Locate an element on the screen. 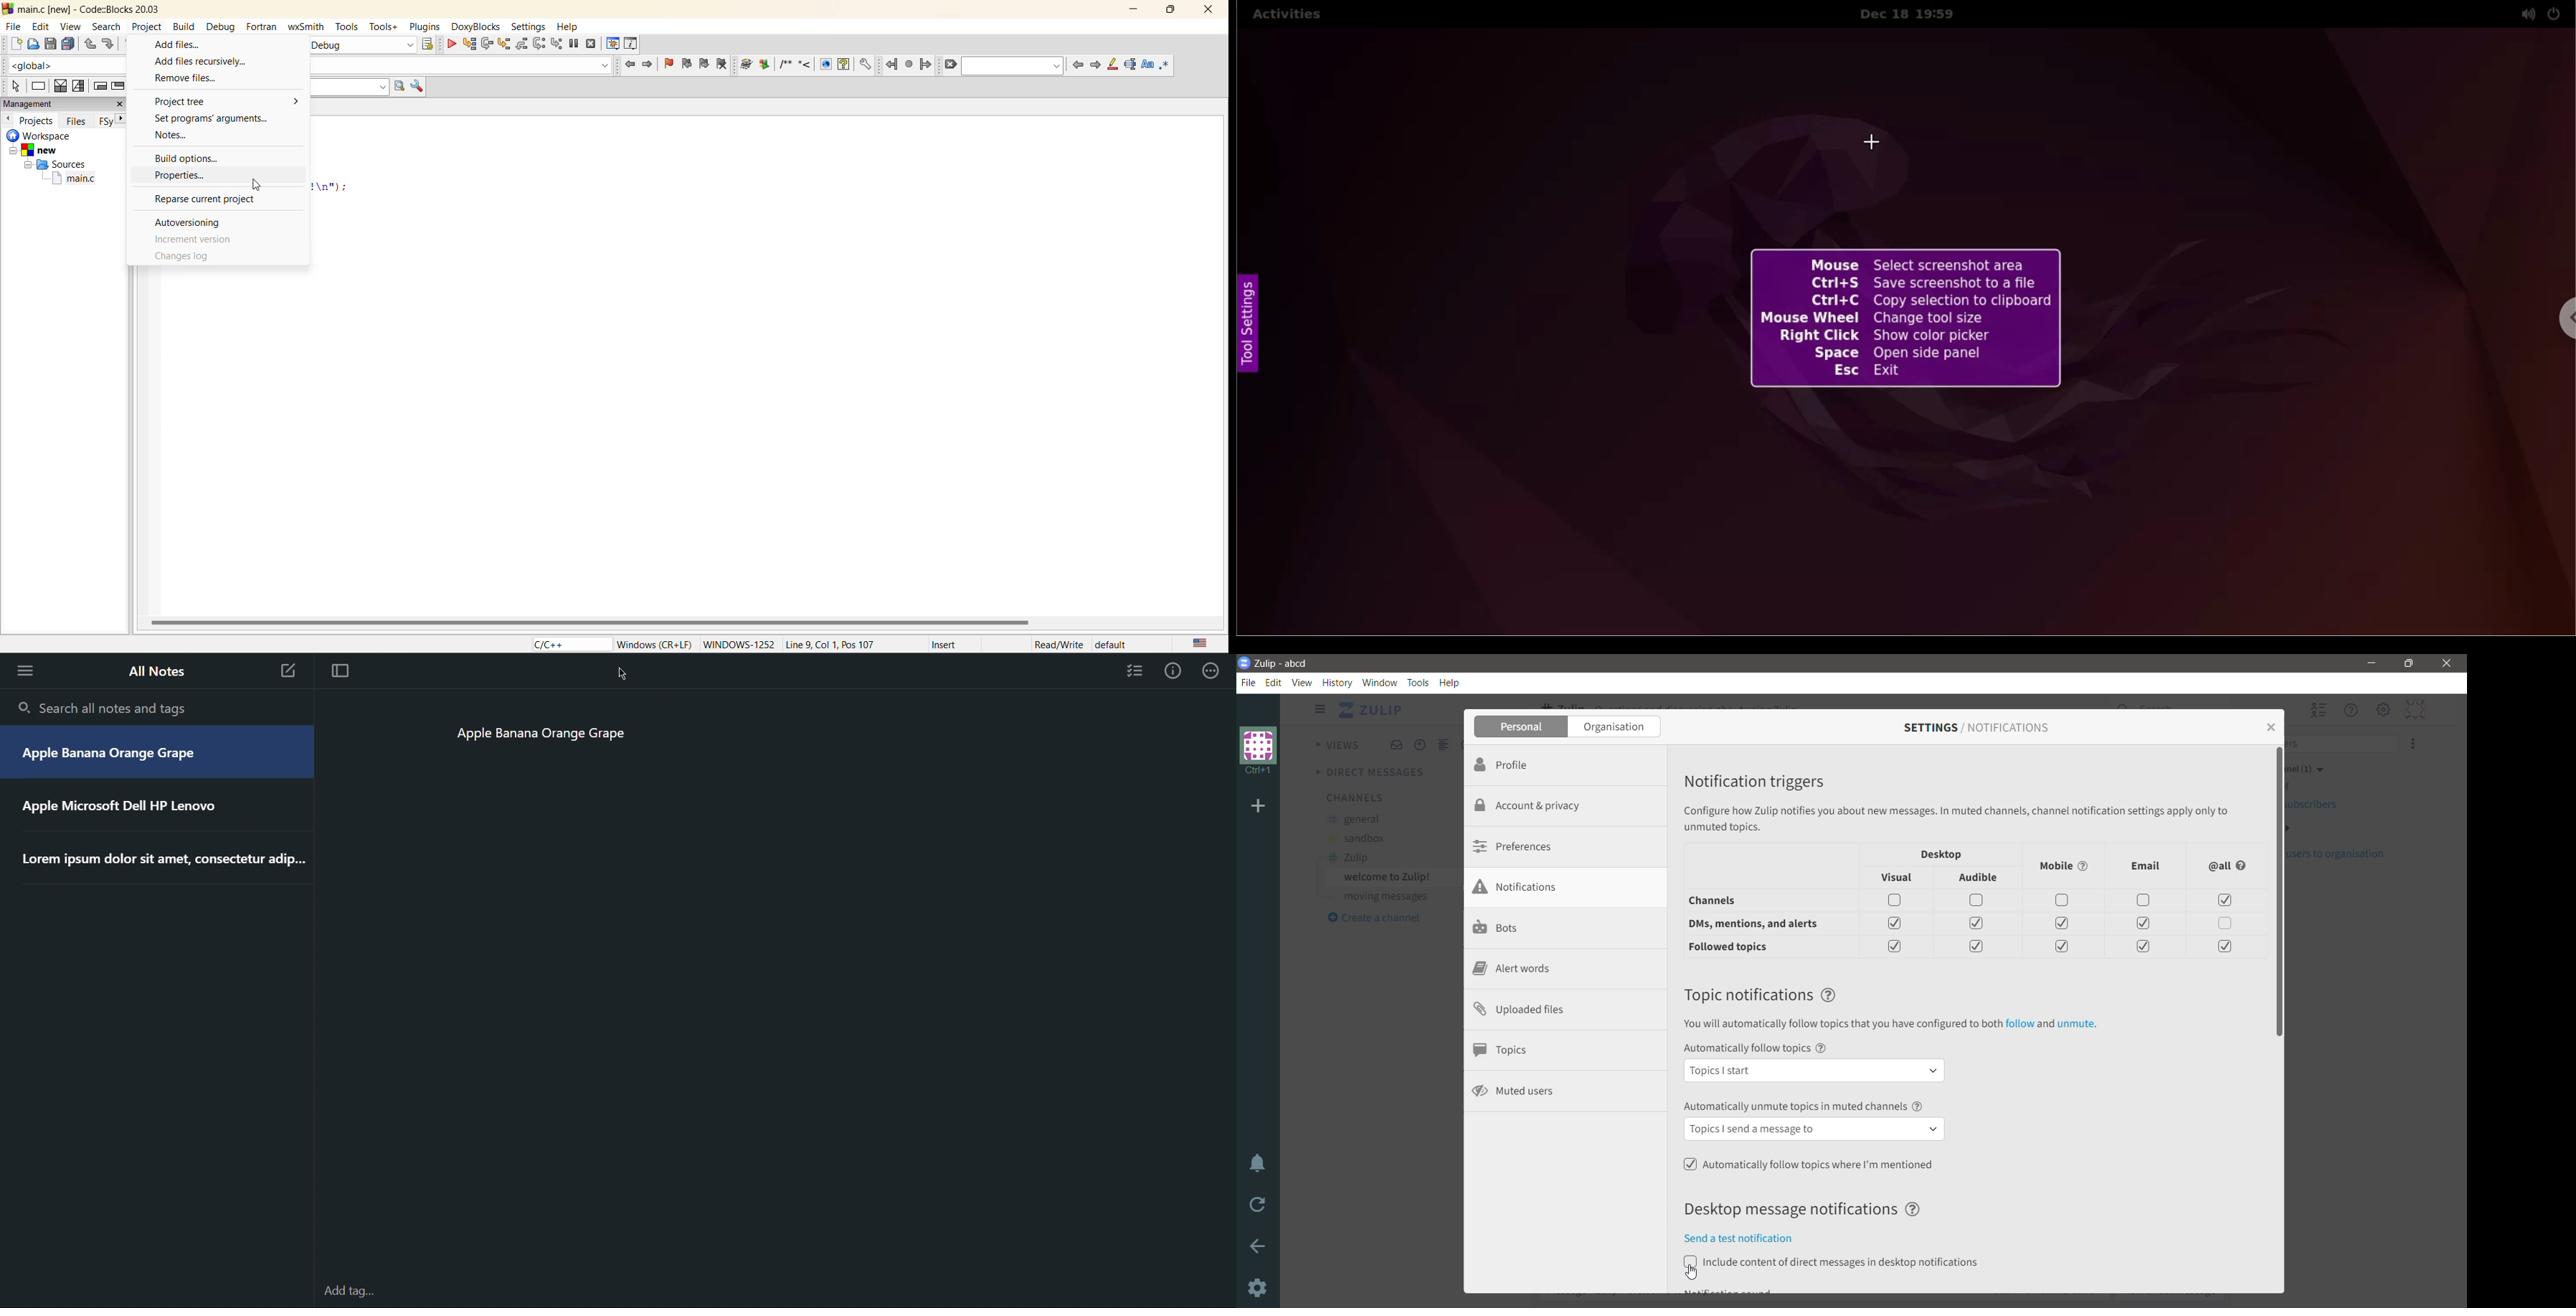 The image size is (2576, 1316). More Options is located at coordinates (21, 670).